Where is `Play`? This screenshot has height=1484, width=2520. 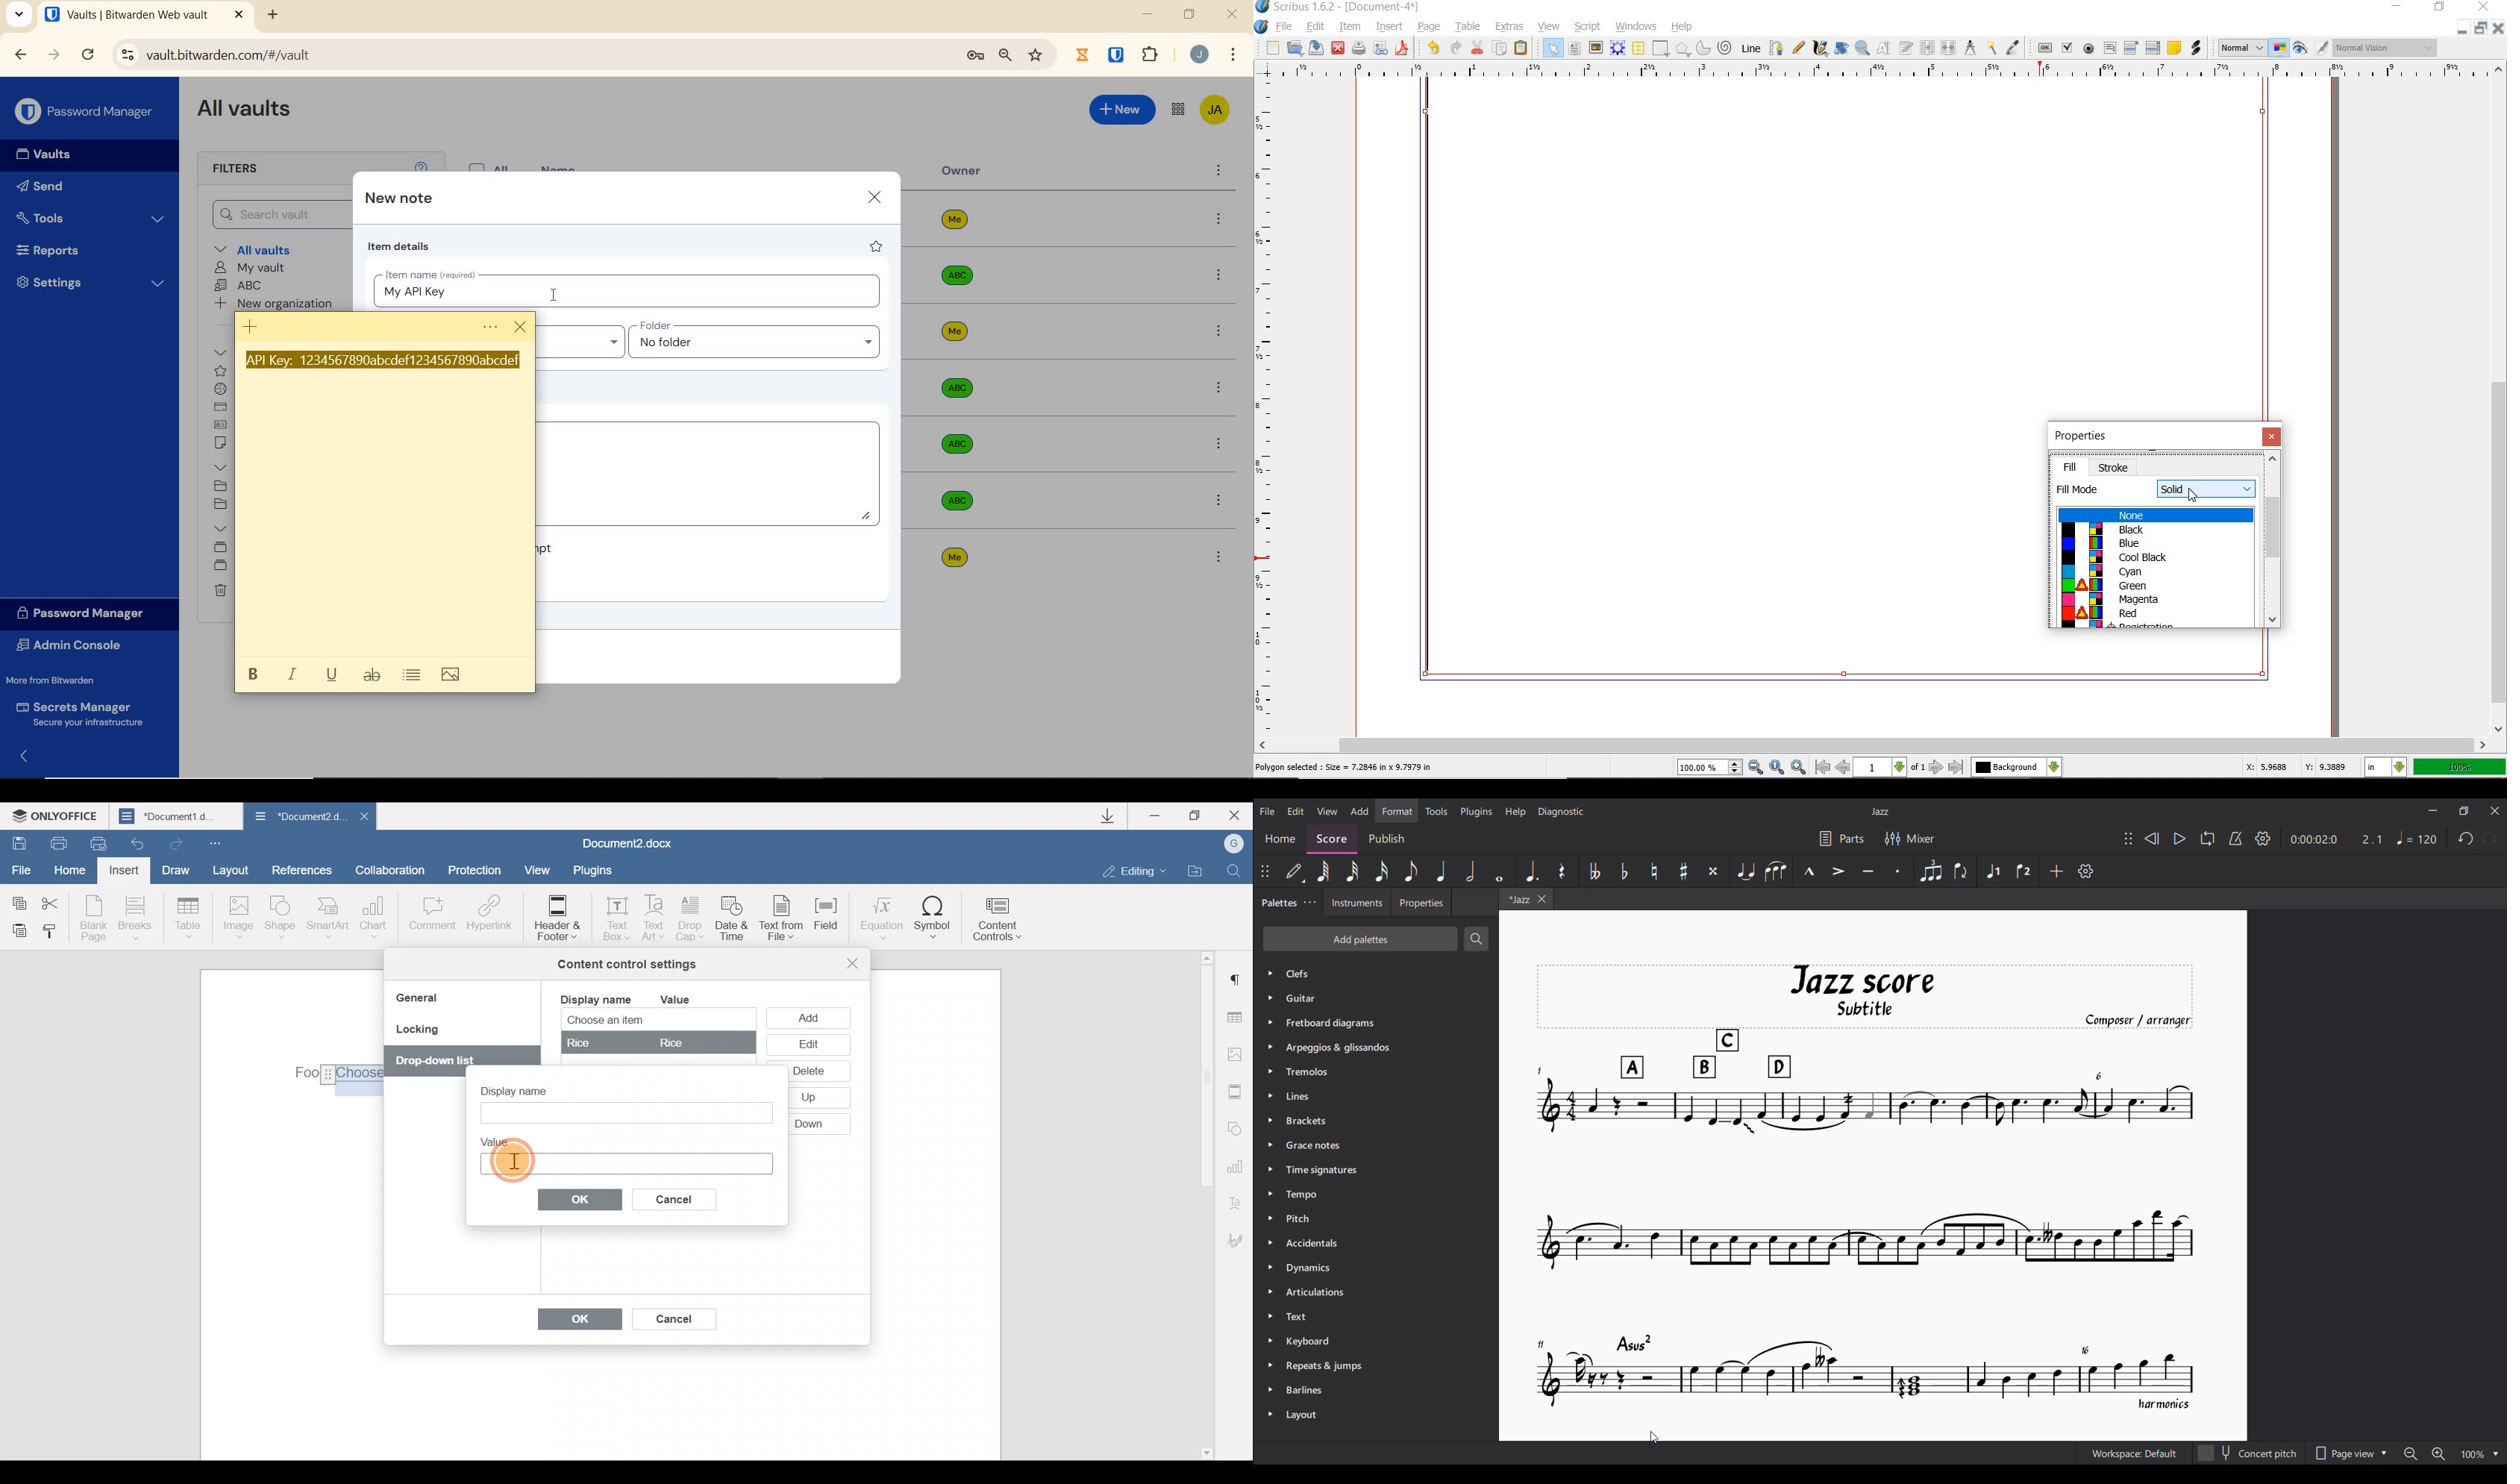
Play is located at coordinates (2180, 839).